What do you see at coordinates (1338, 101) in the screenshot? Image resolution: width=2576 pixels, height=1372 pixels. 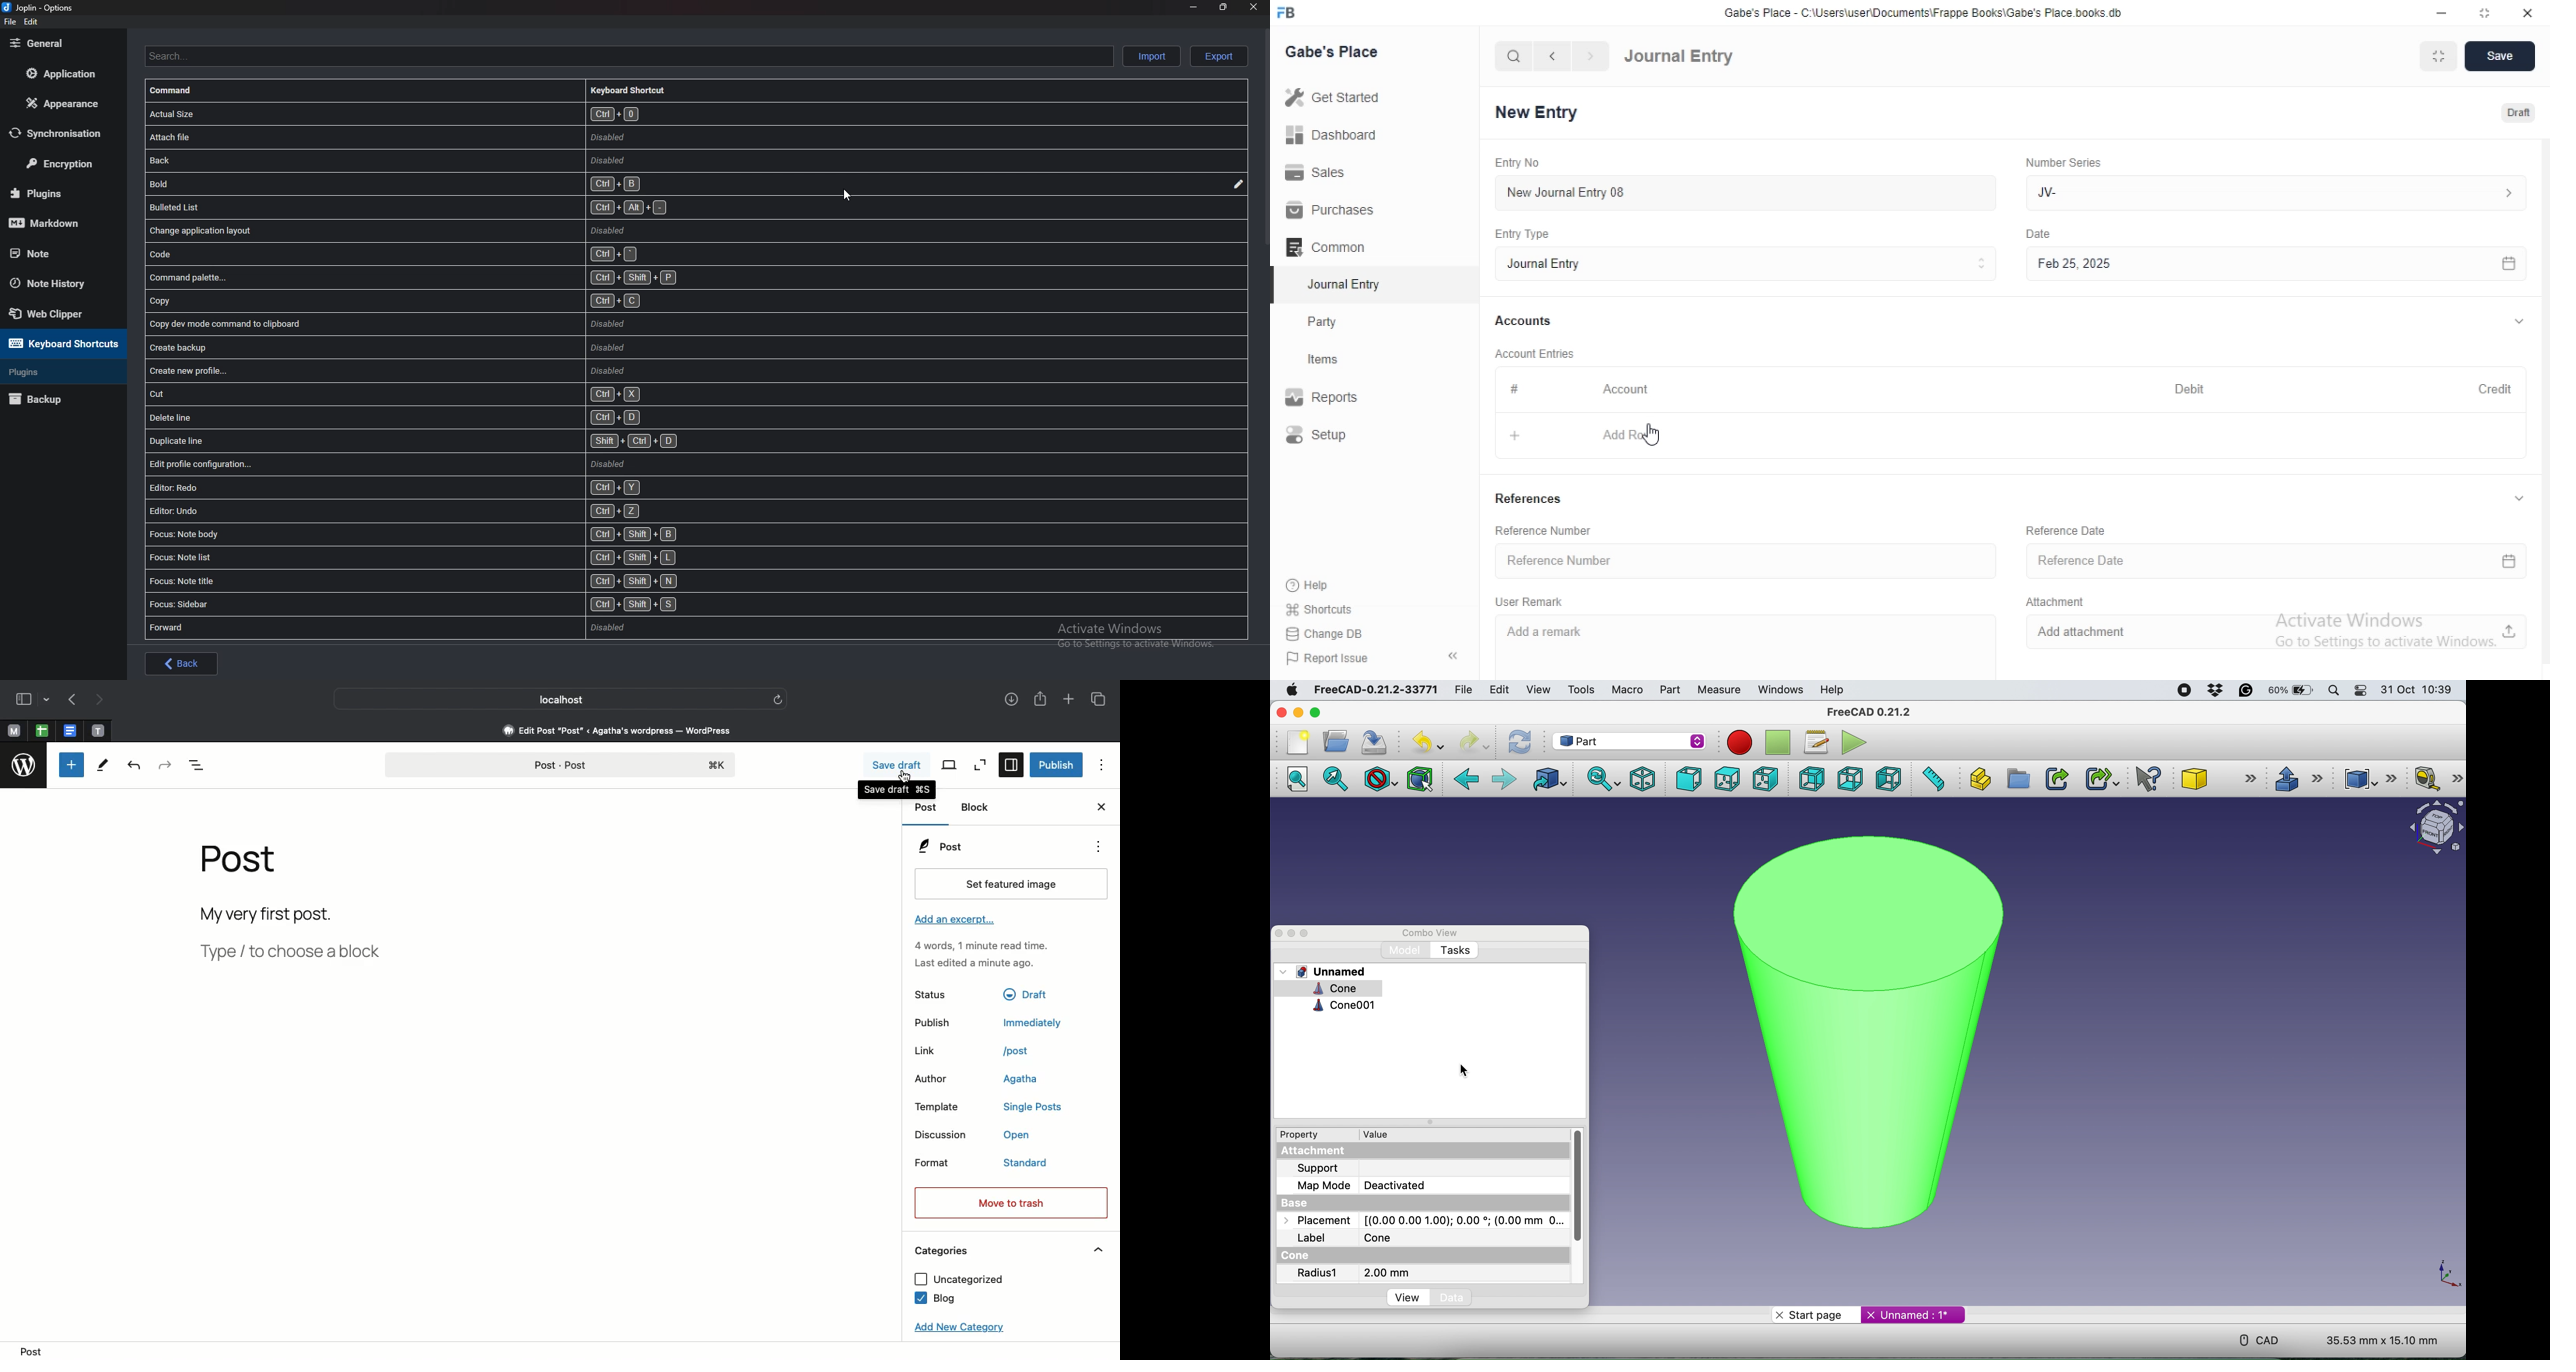 I see `Get Started` at bounding box center [1338, 101].